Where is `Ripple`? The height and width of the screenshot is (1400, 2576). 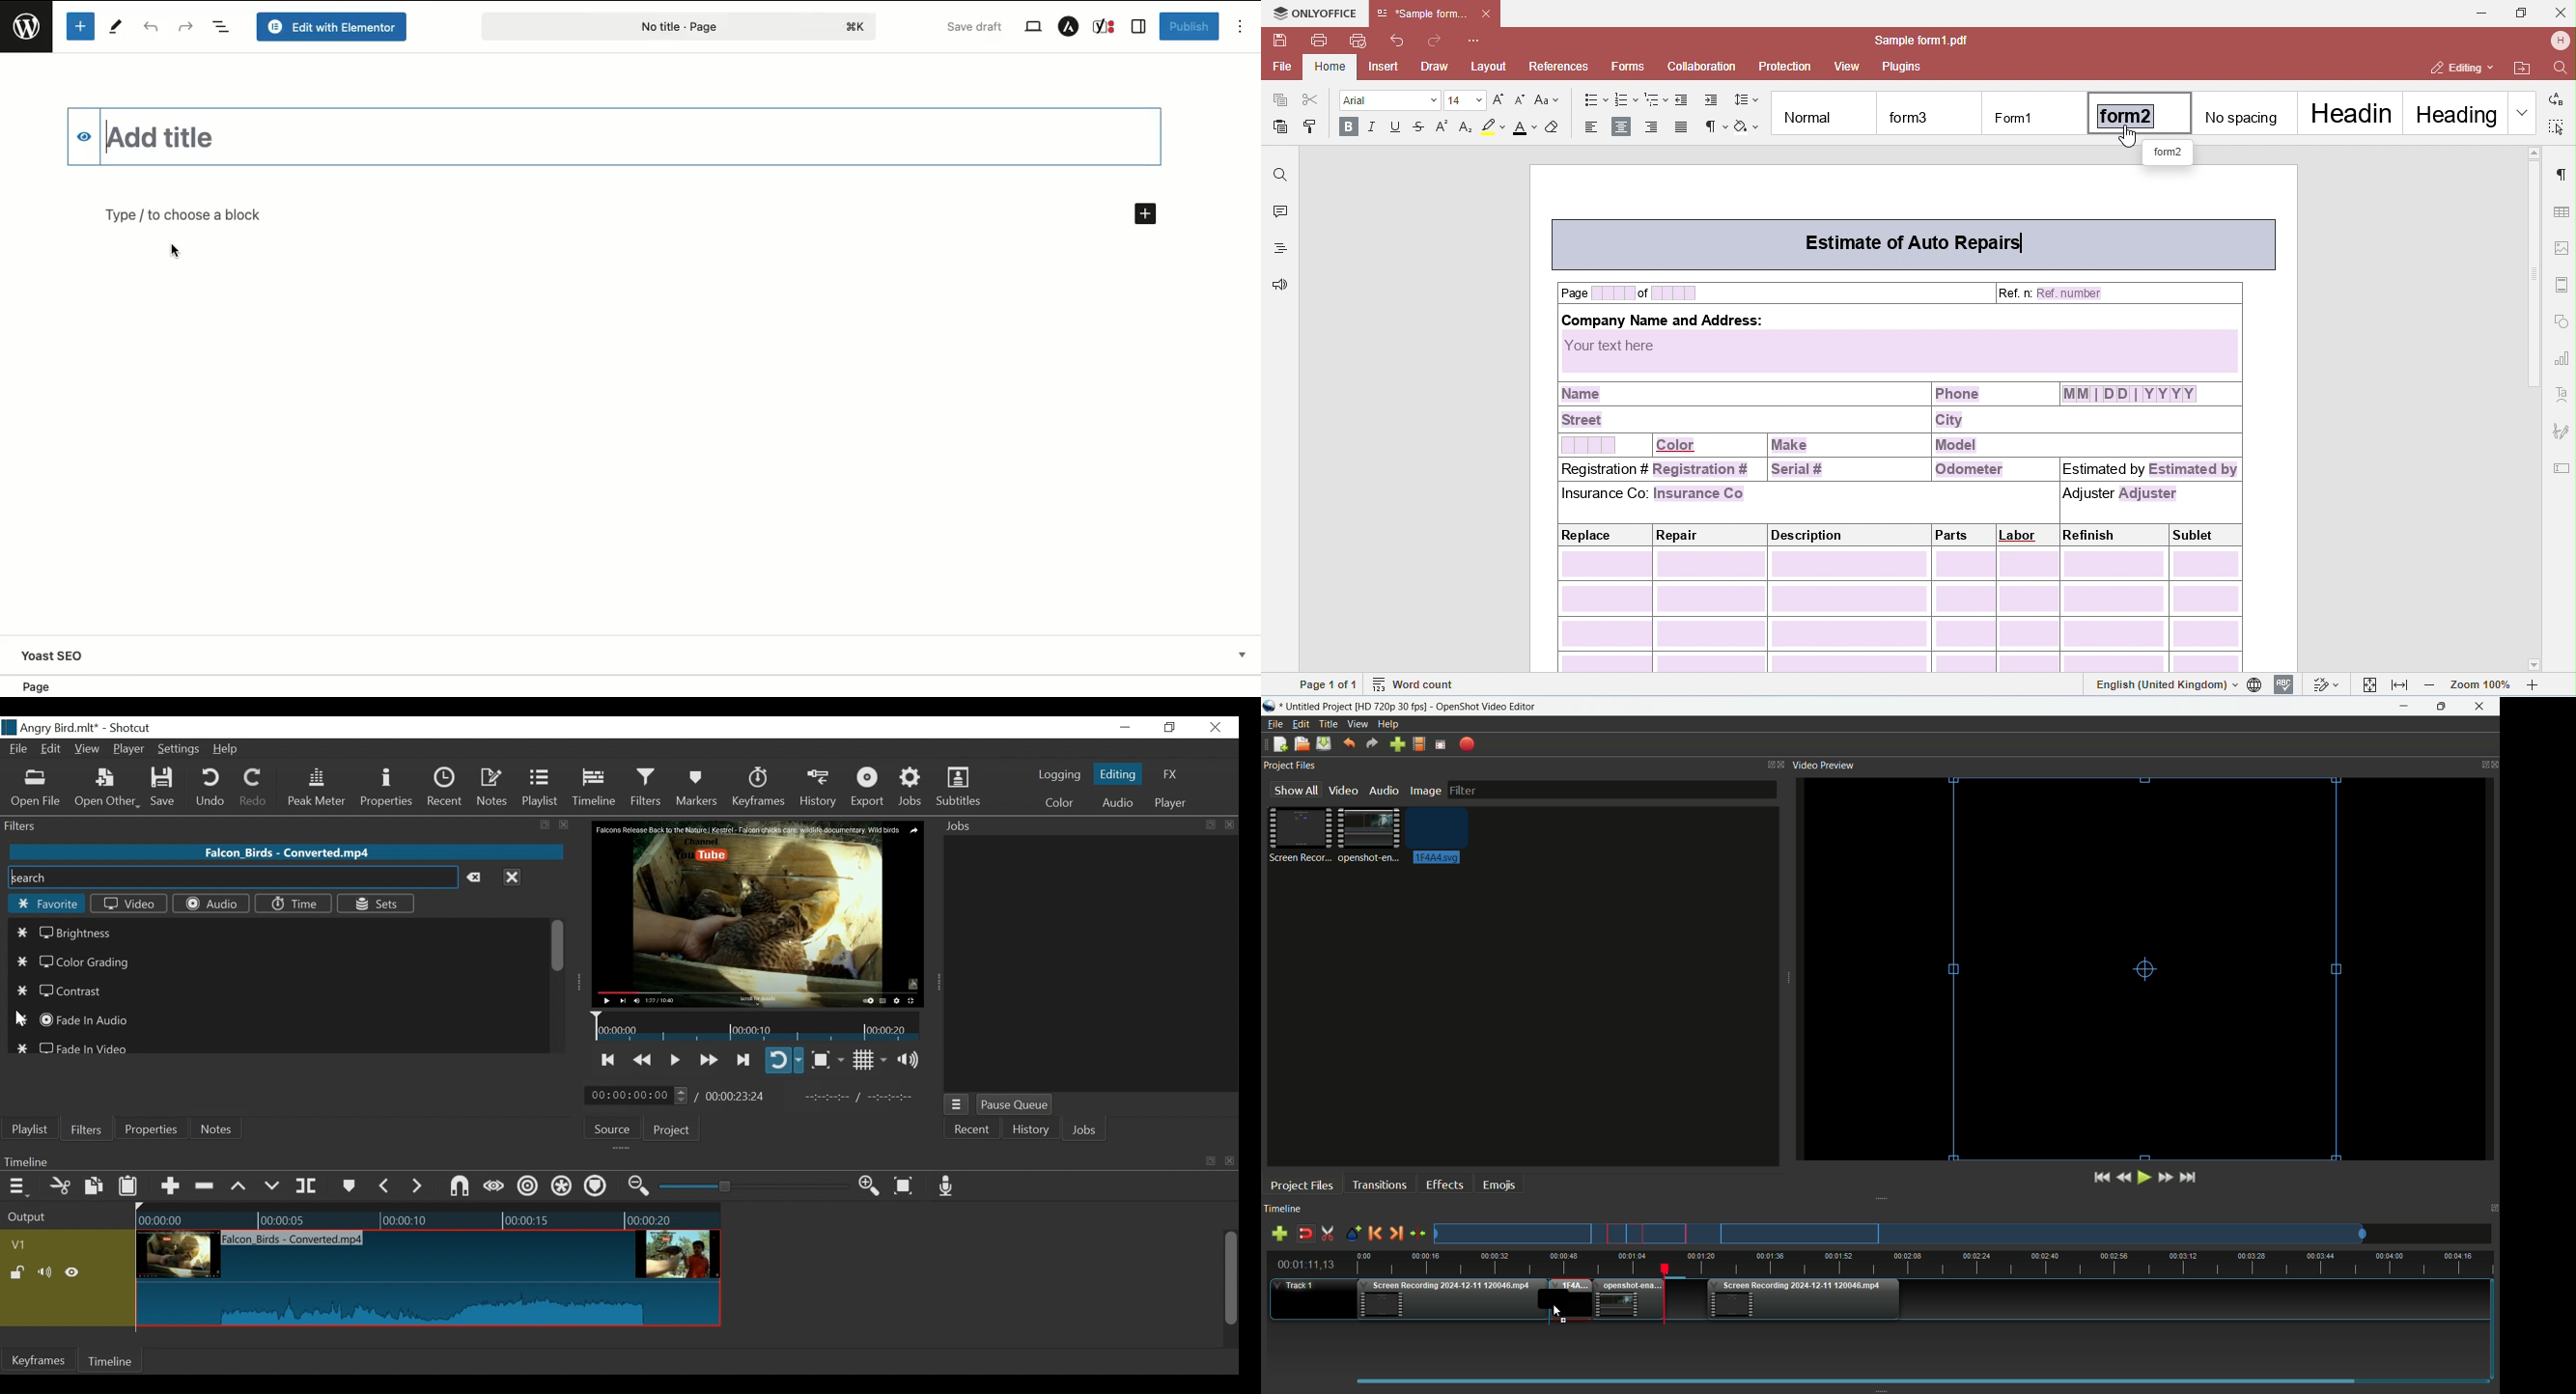
Ripple is located at coordinates (530, 1188).